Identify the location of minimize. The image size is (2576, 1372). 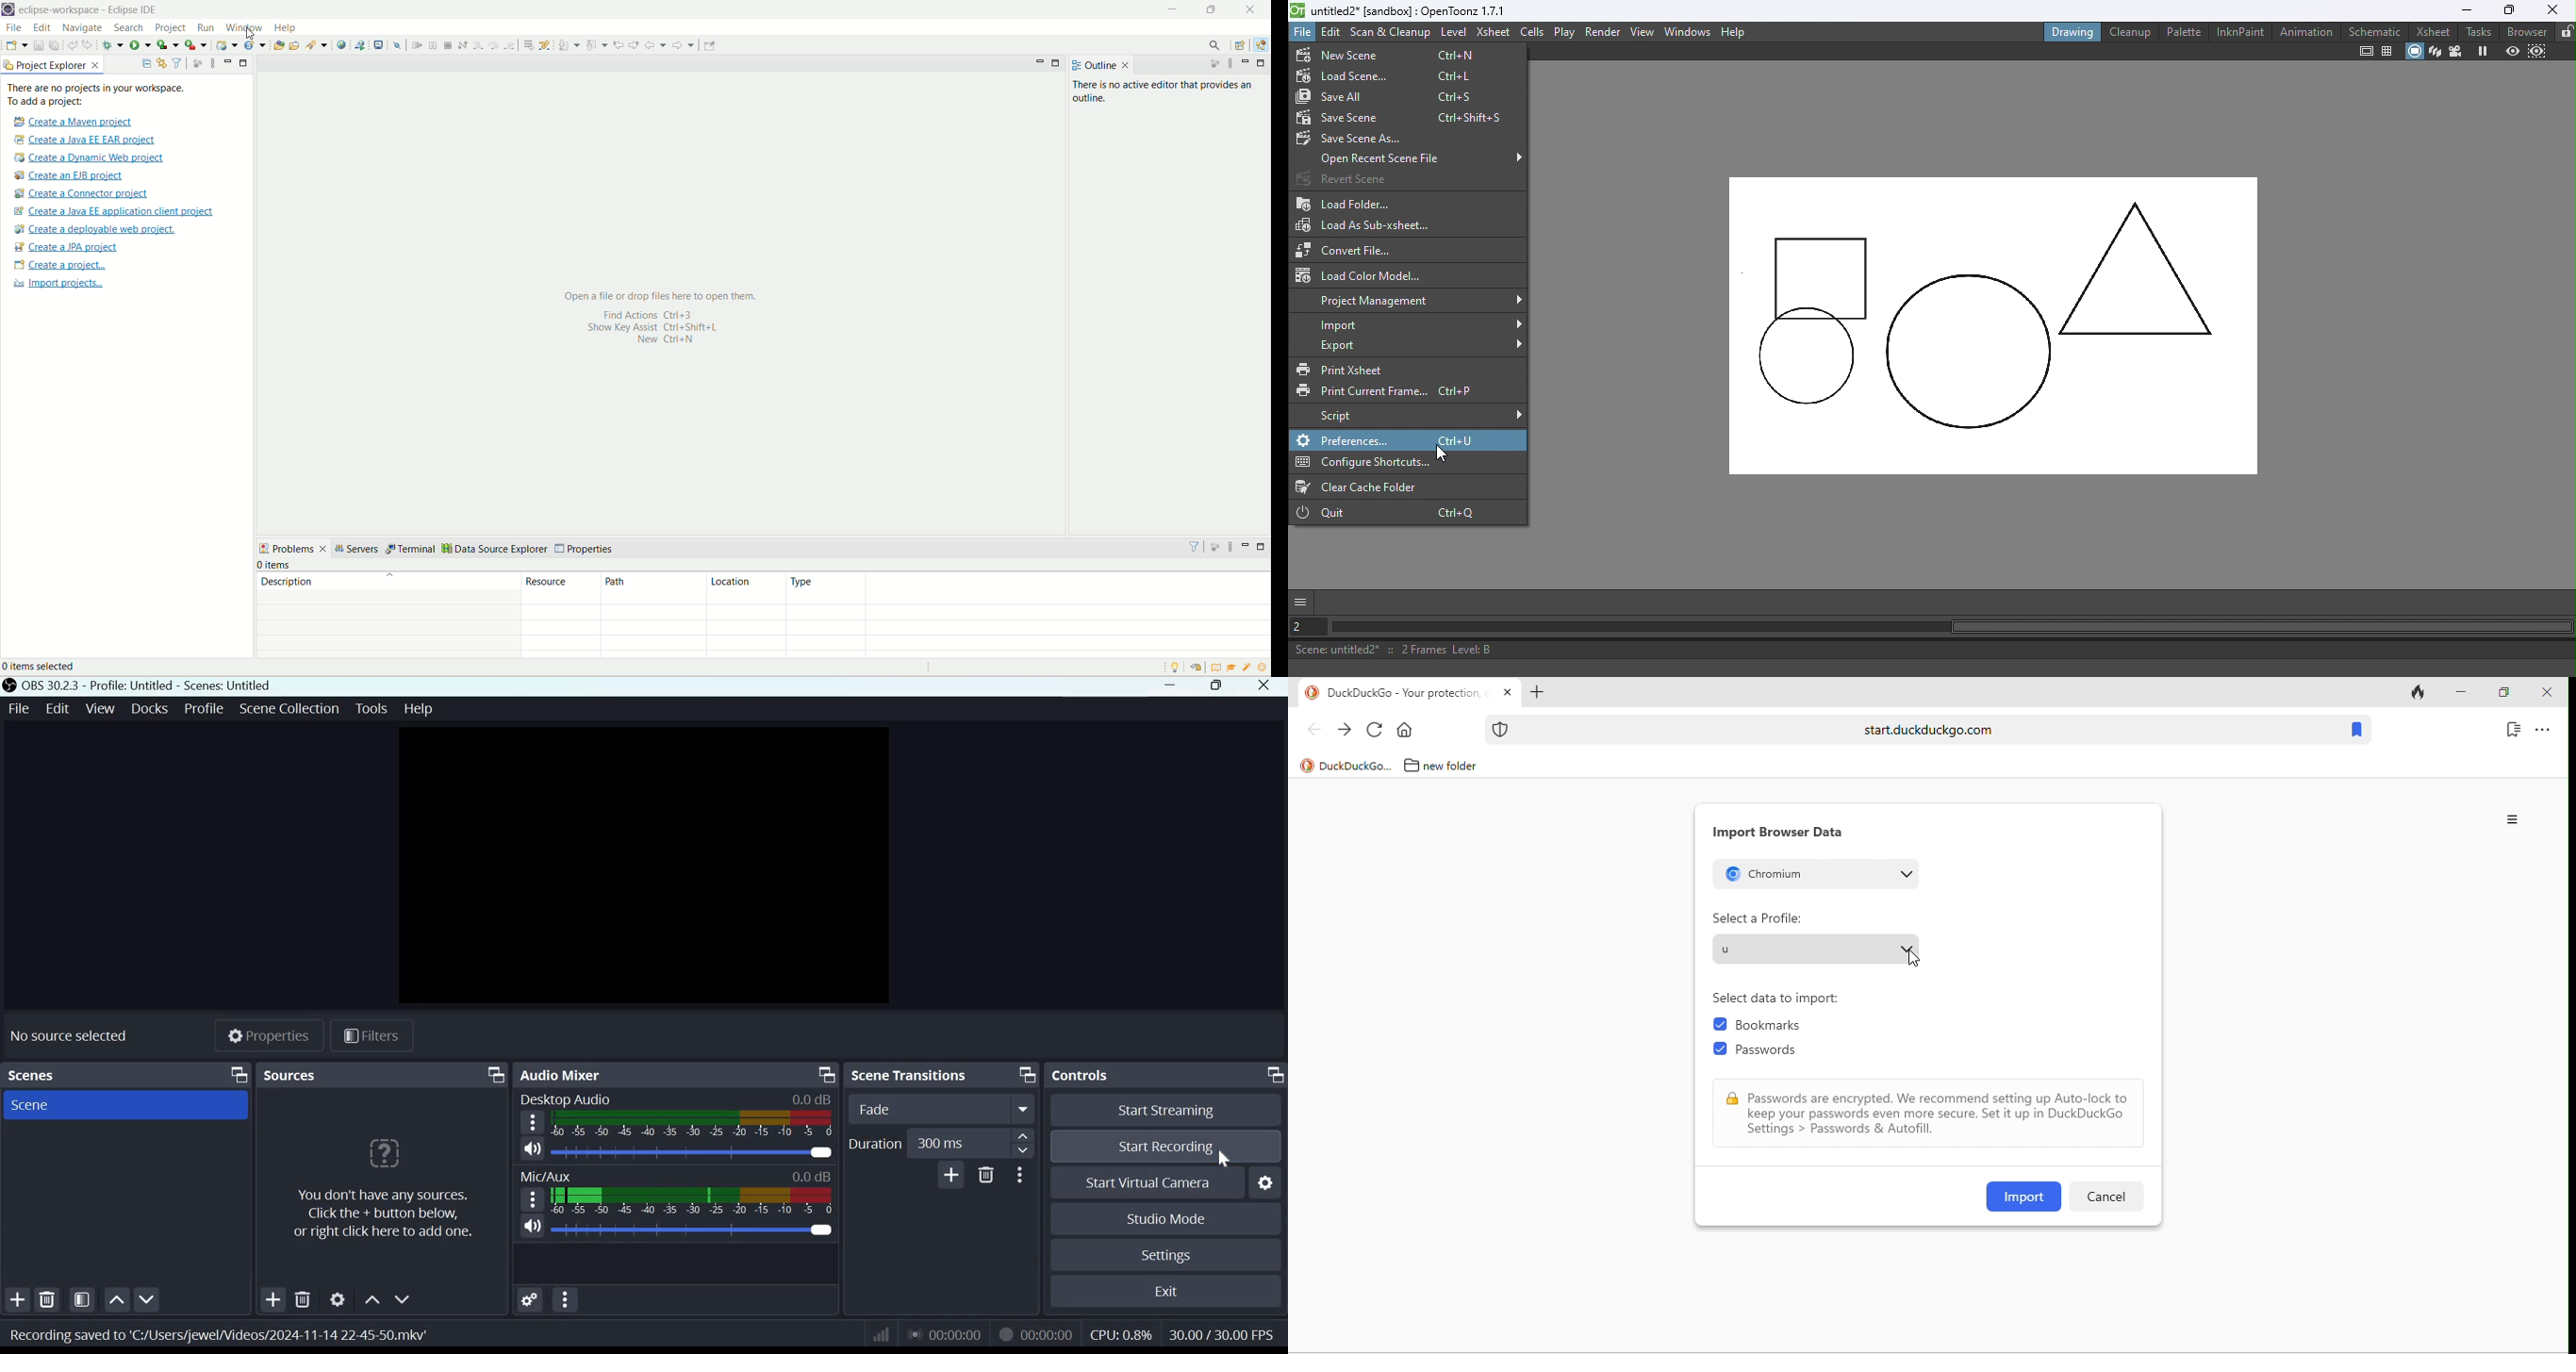
(1249, 62).